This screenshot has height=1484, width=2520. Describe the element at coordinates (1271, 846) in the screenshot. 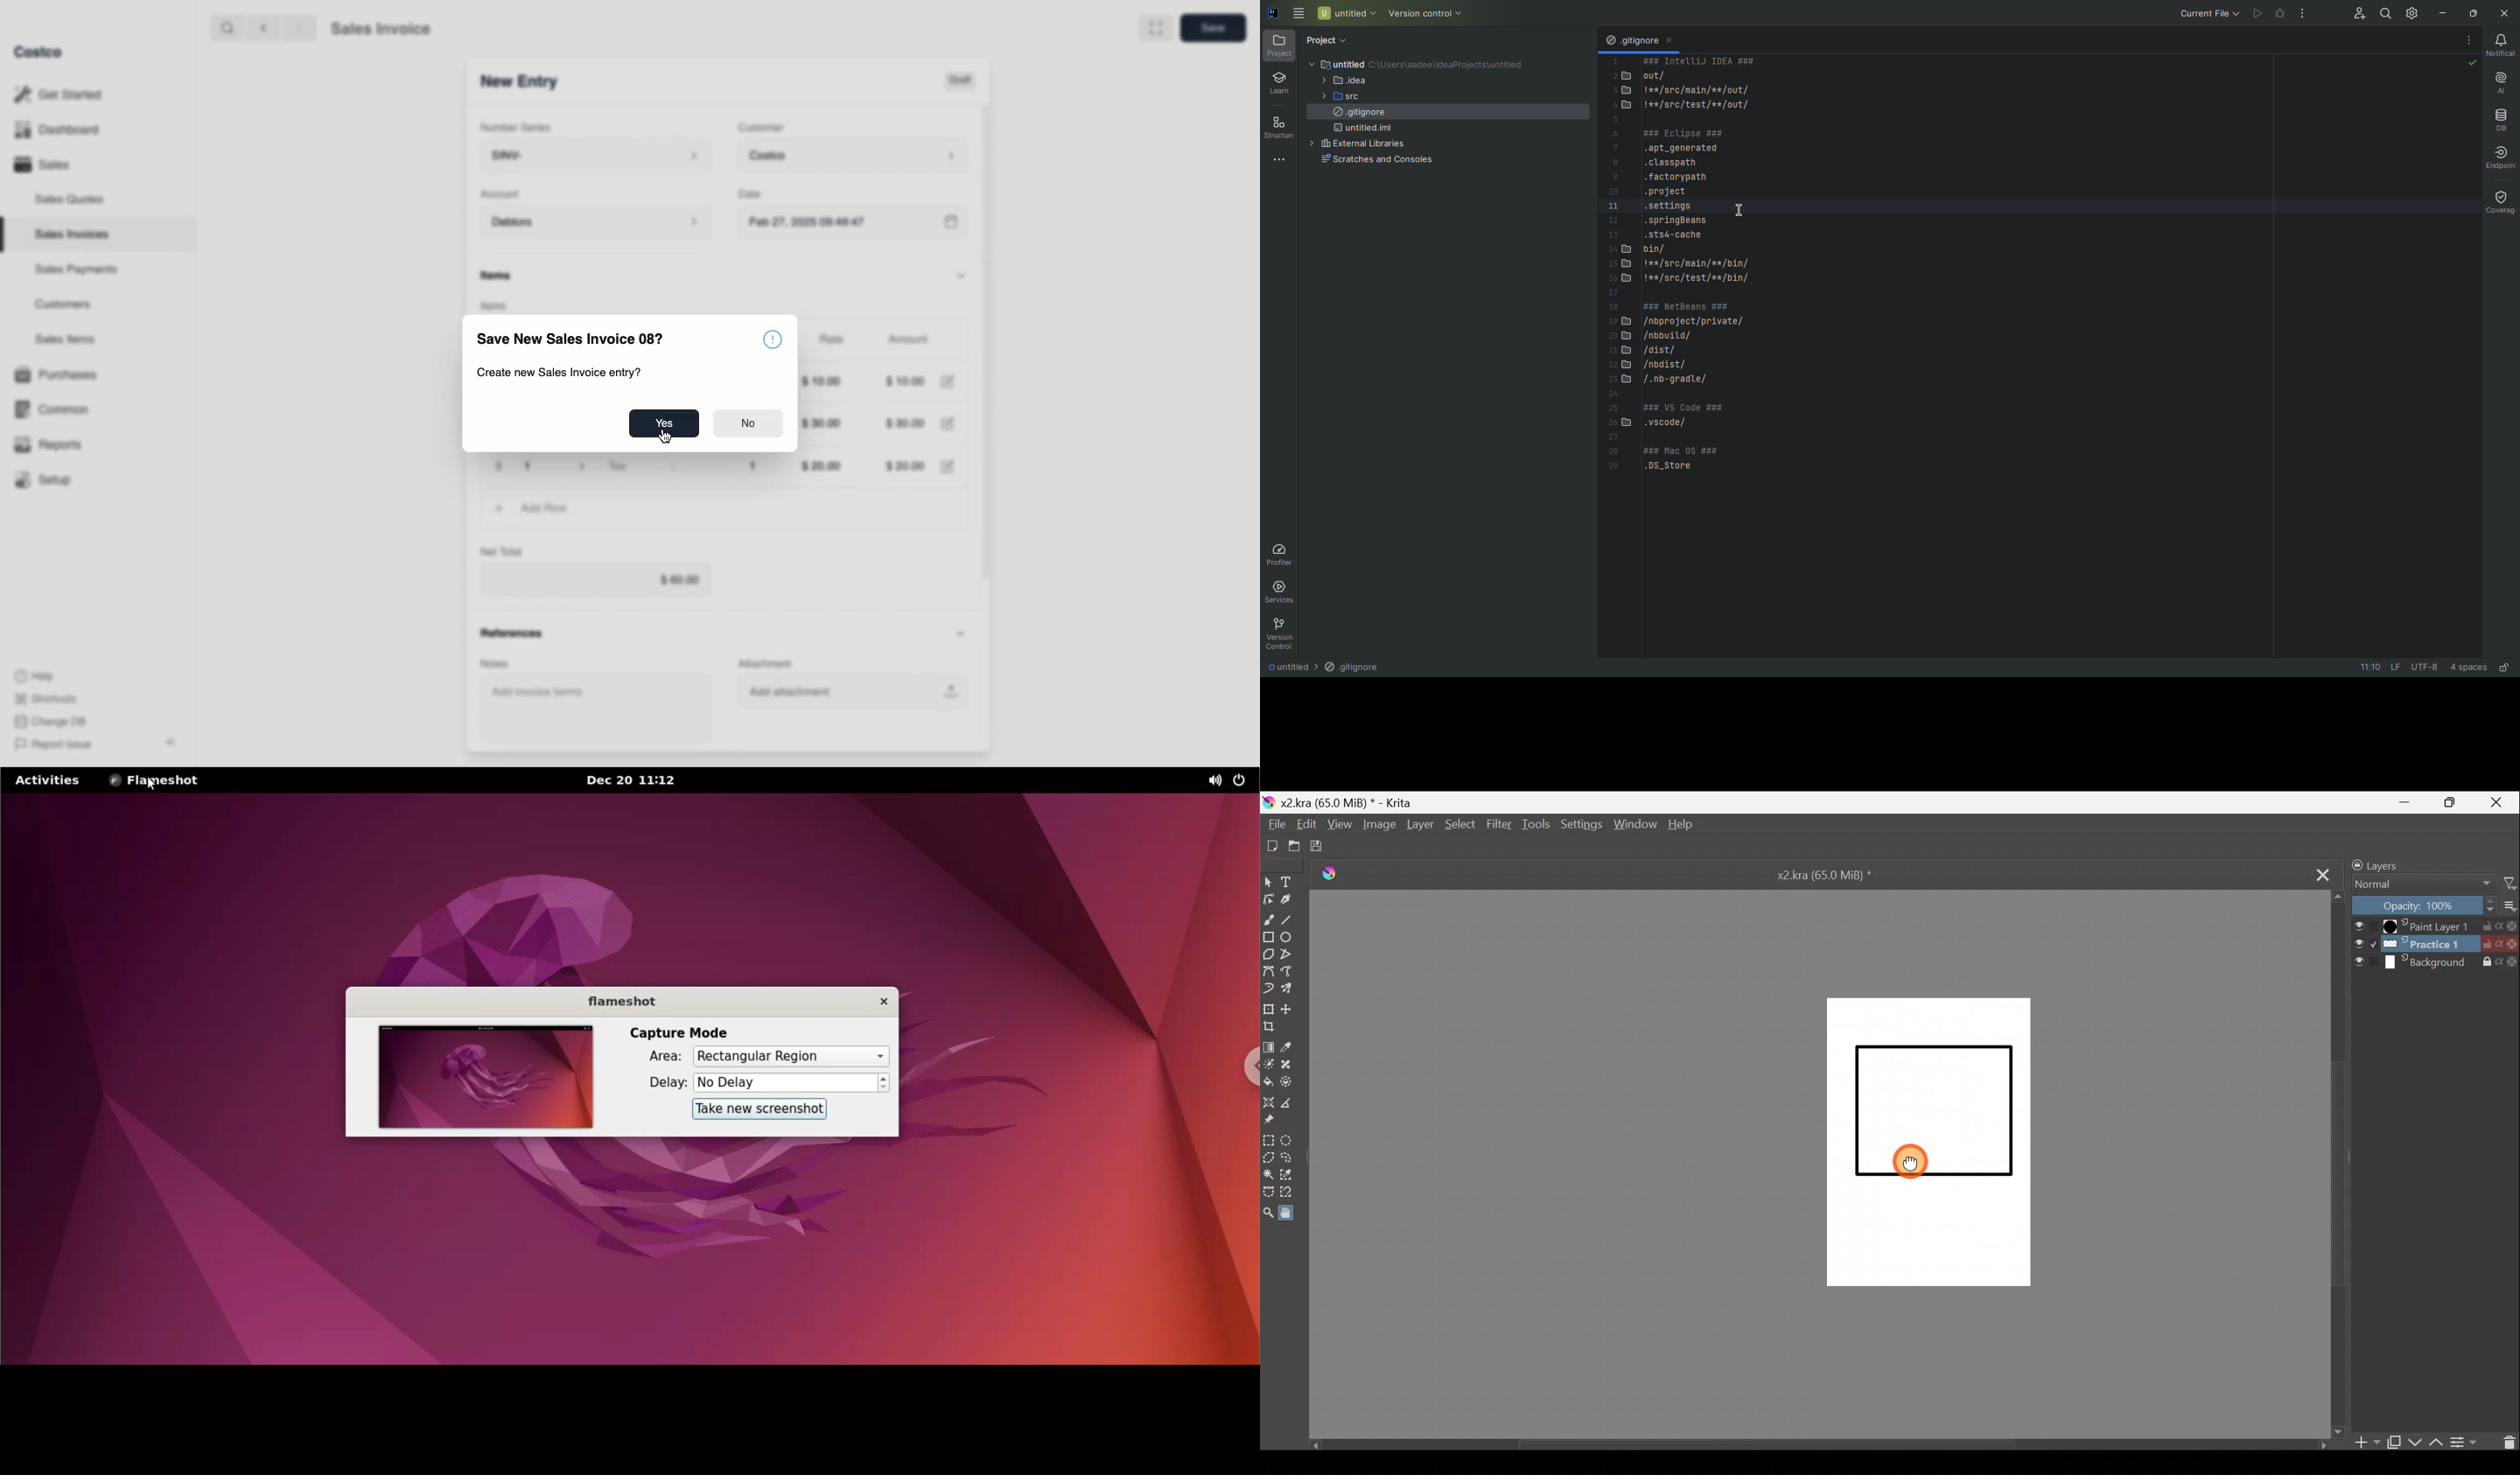

I see `Create a new document` at that location.